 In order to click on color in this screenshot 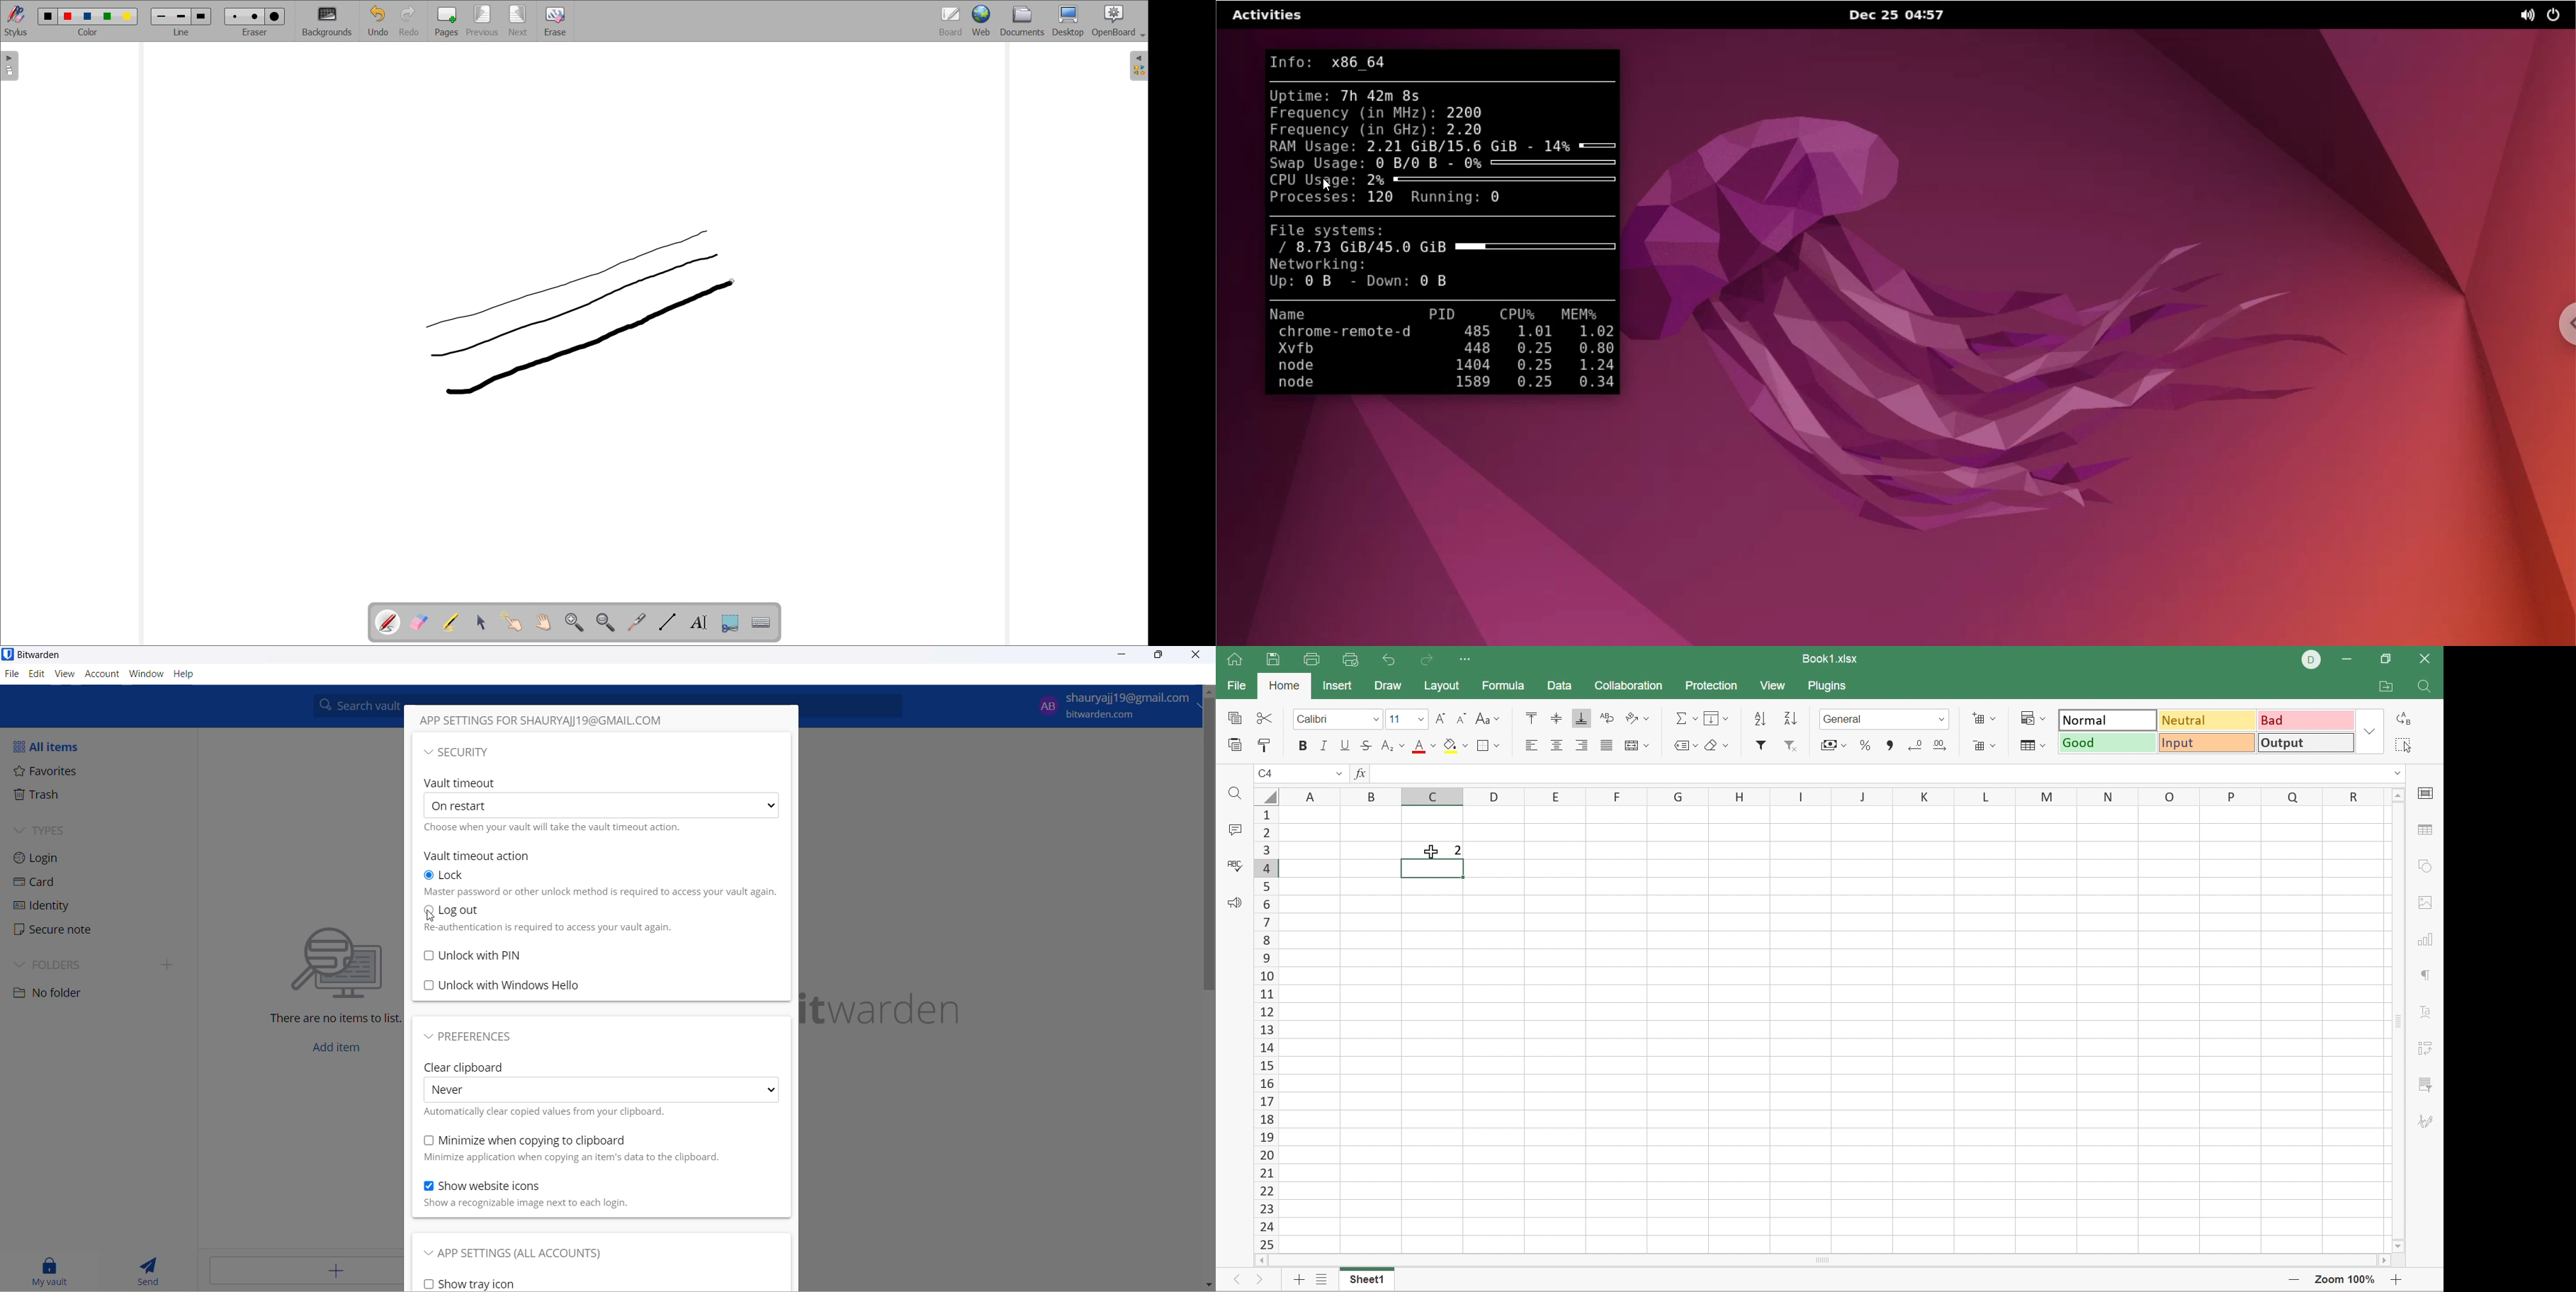, I will do `click(48, 16)`.